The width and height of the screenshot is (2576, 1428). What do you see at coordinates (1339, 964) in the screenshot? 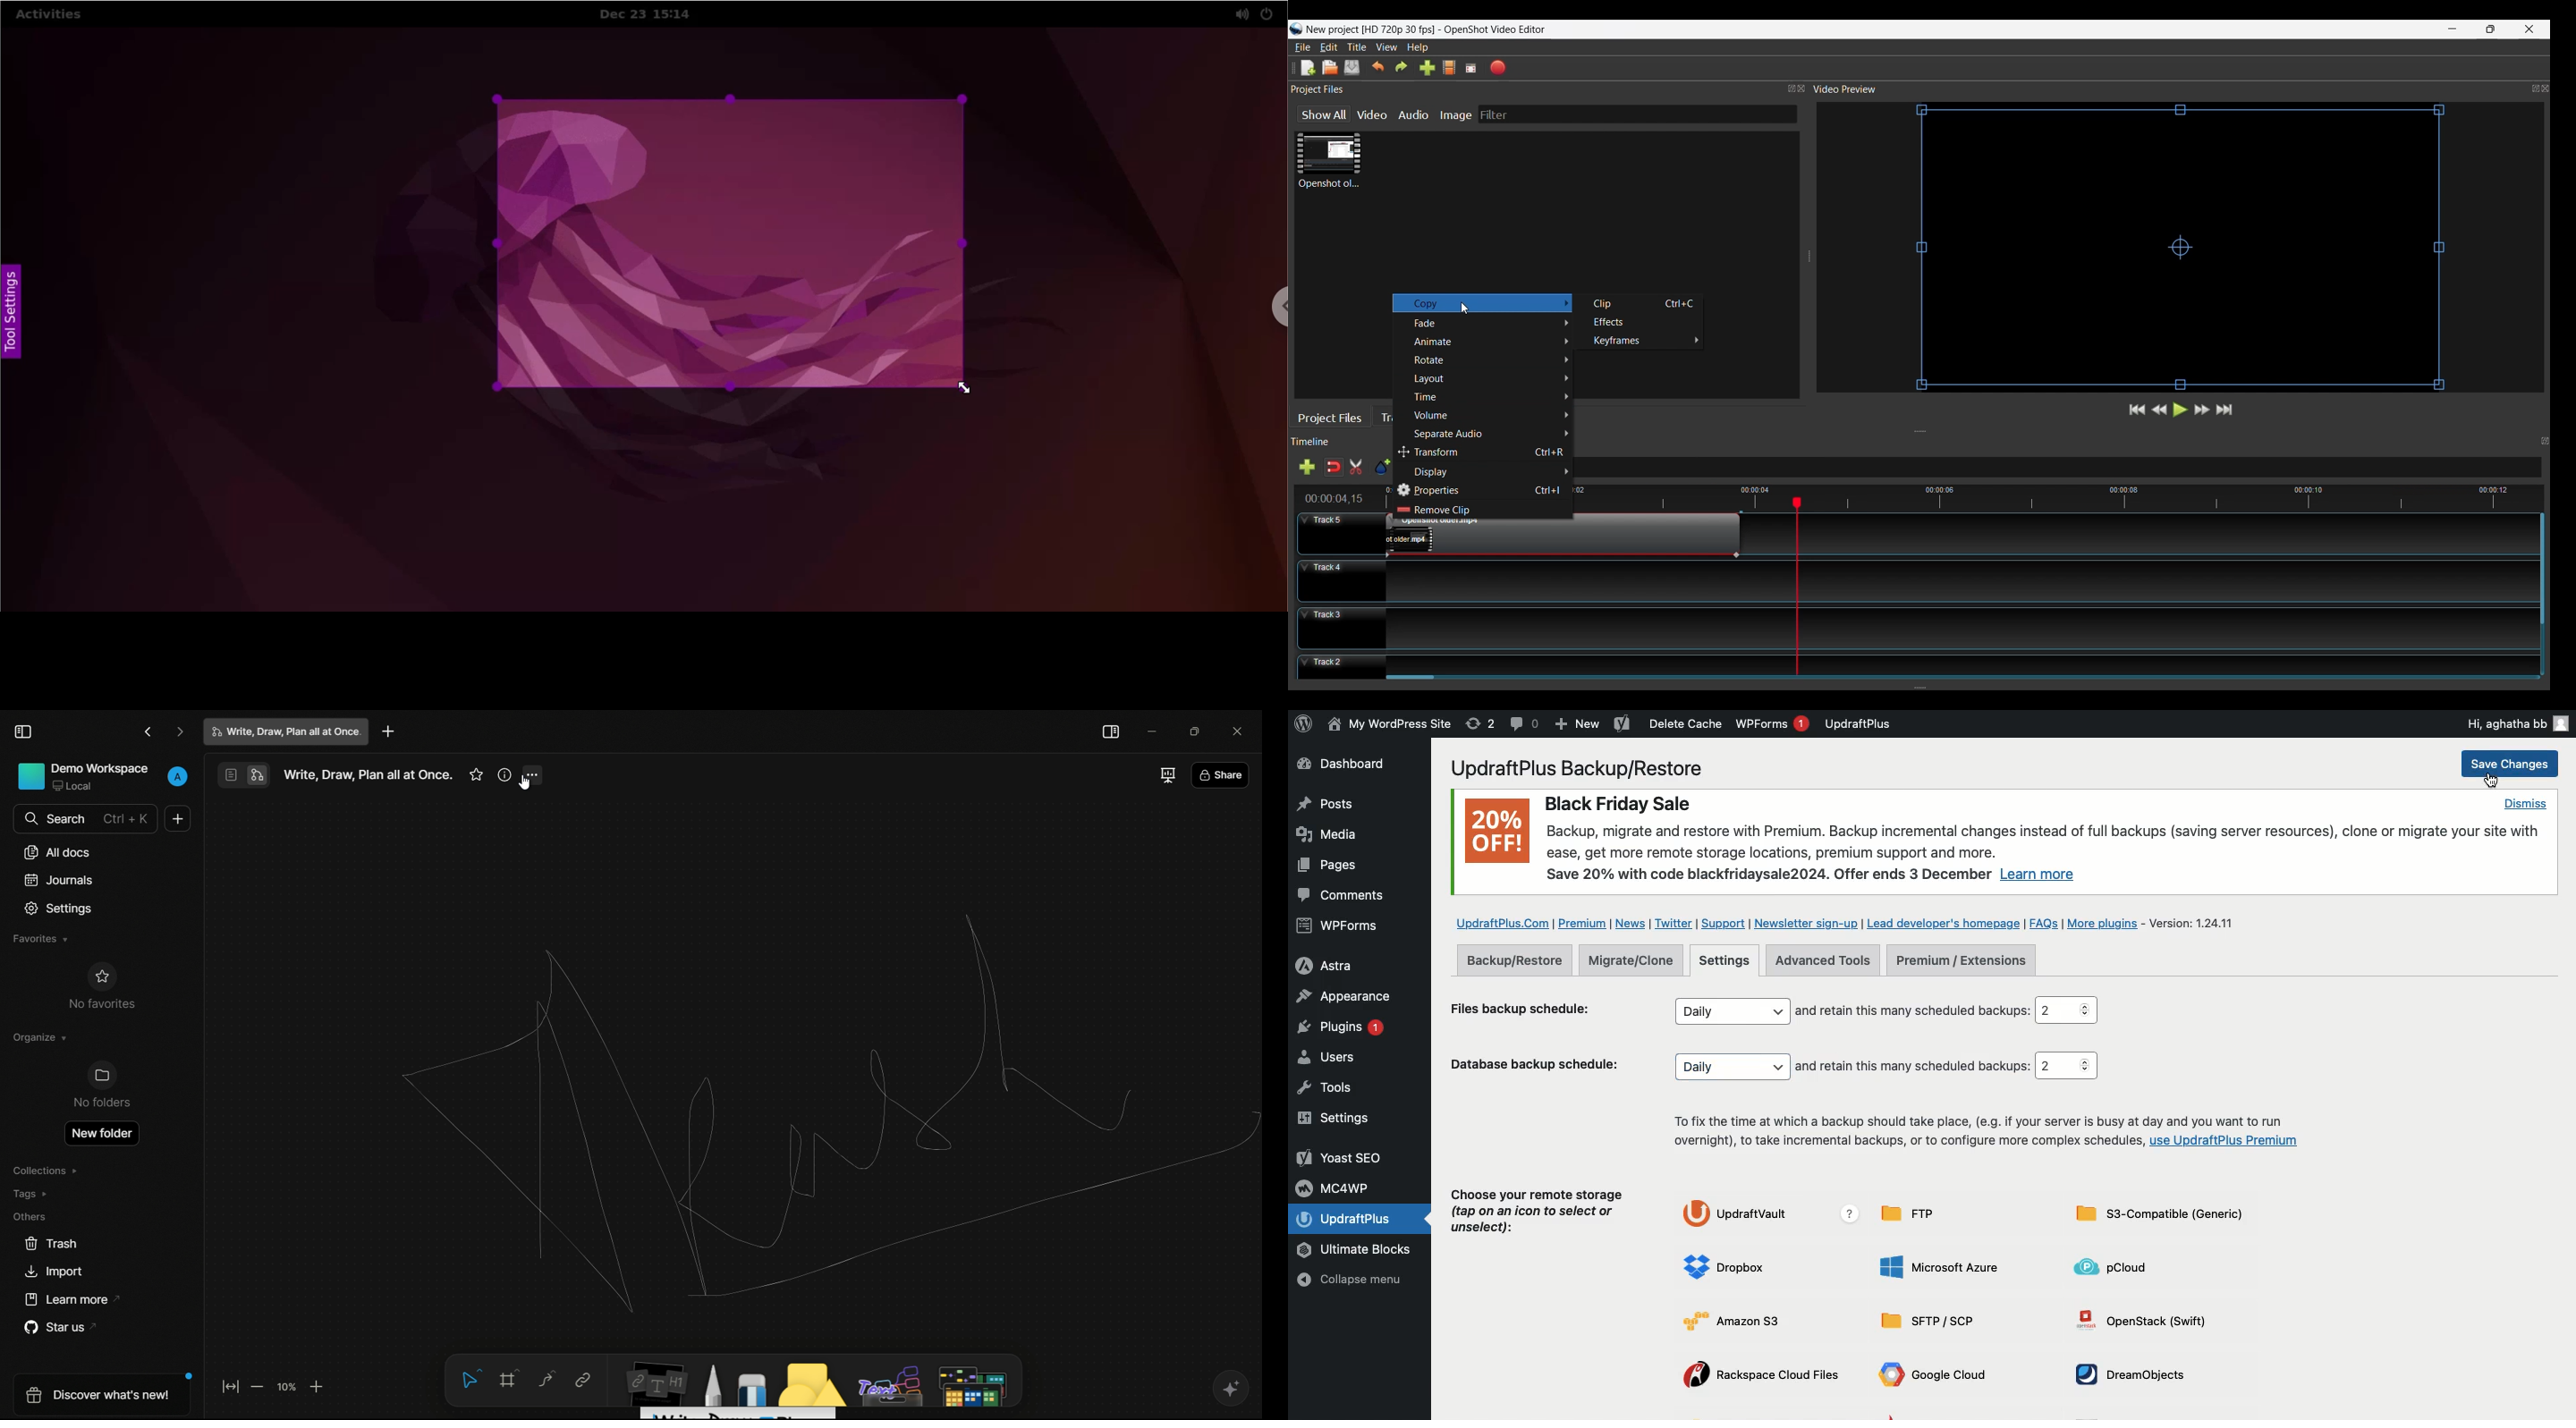
I see `Astra` at bounding box center [1339, 964].